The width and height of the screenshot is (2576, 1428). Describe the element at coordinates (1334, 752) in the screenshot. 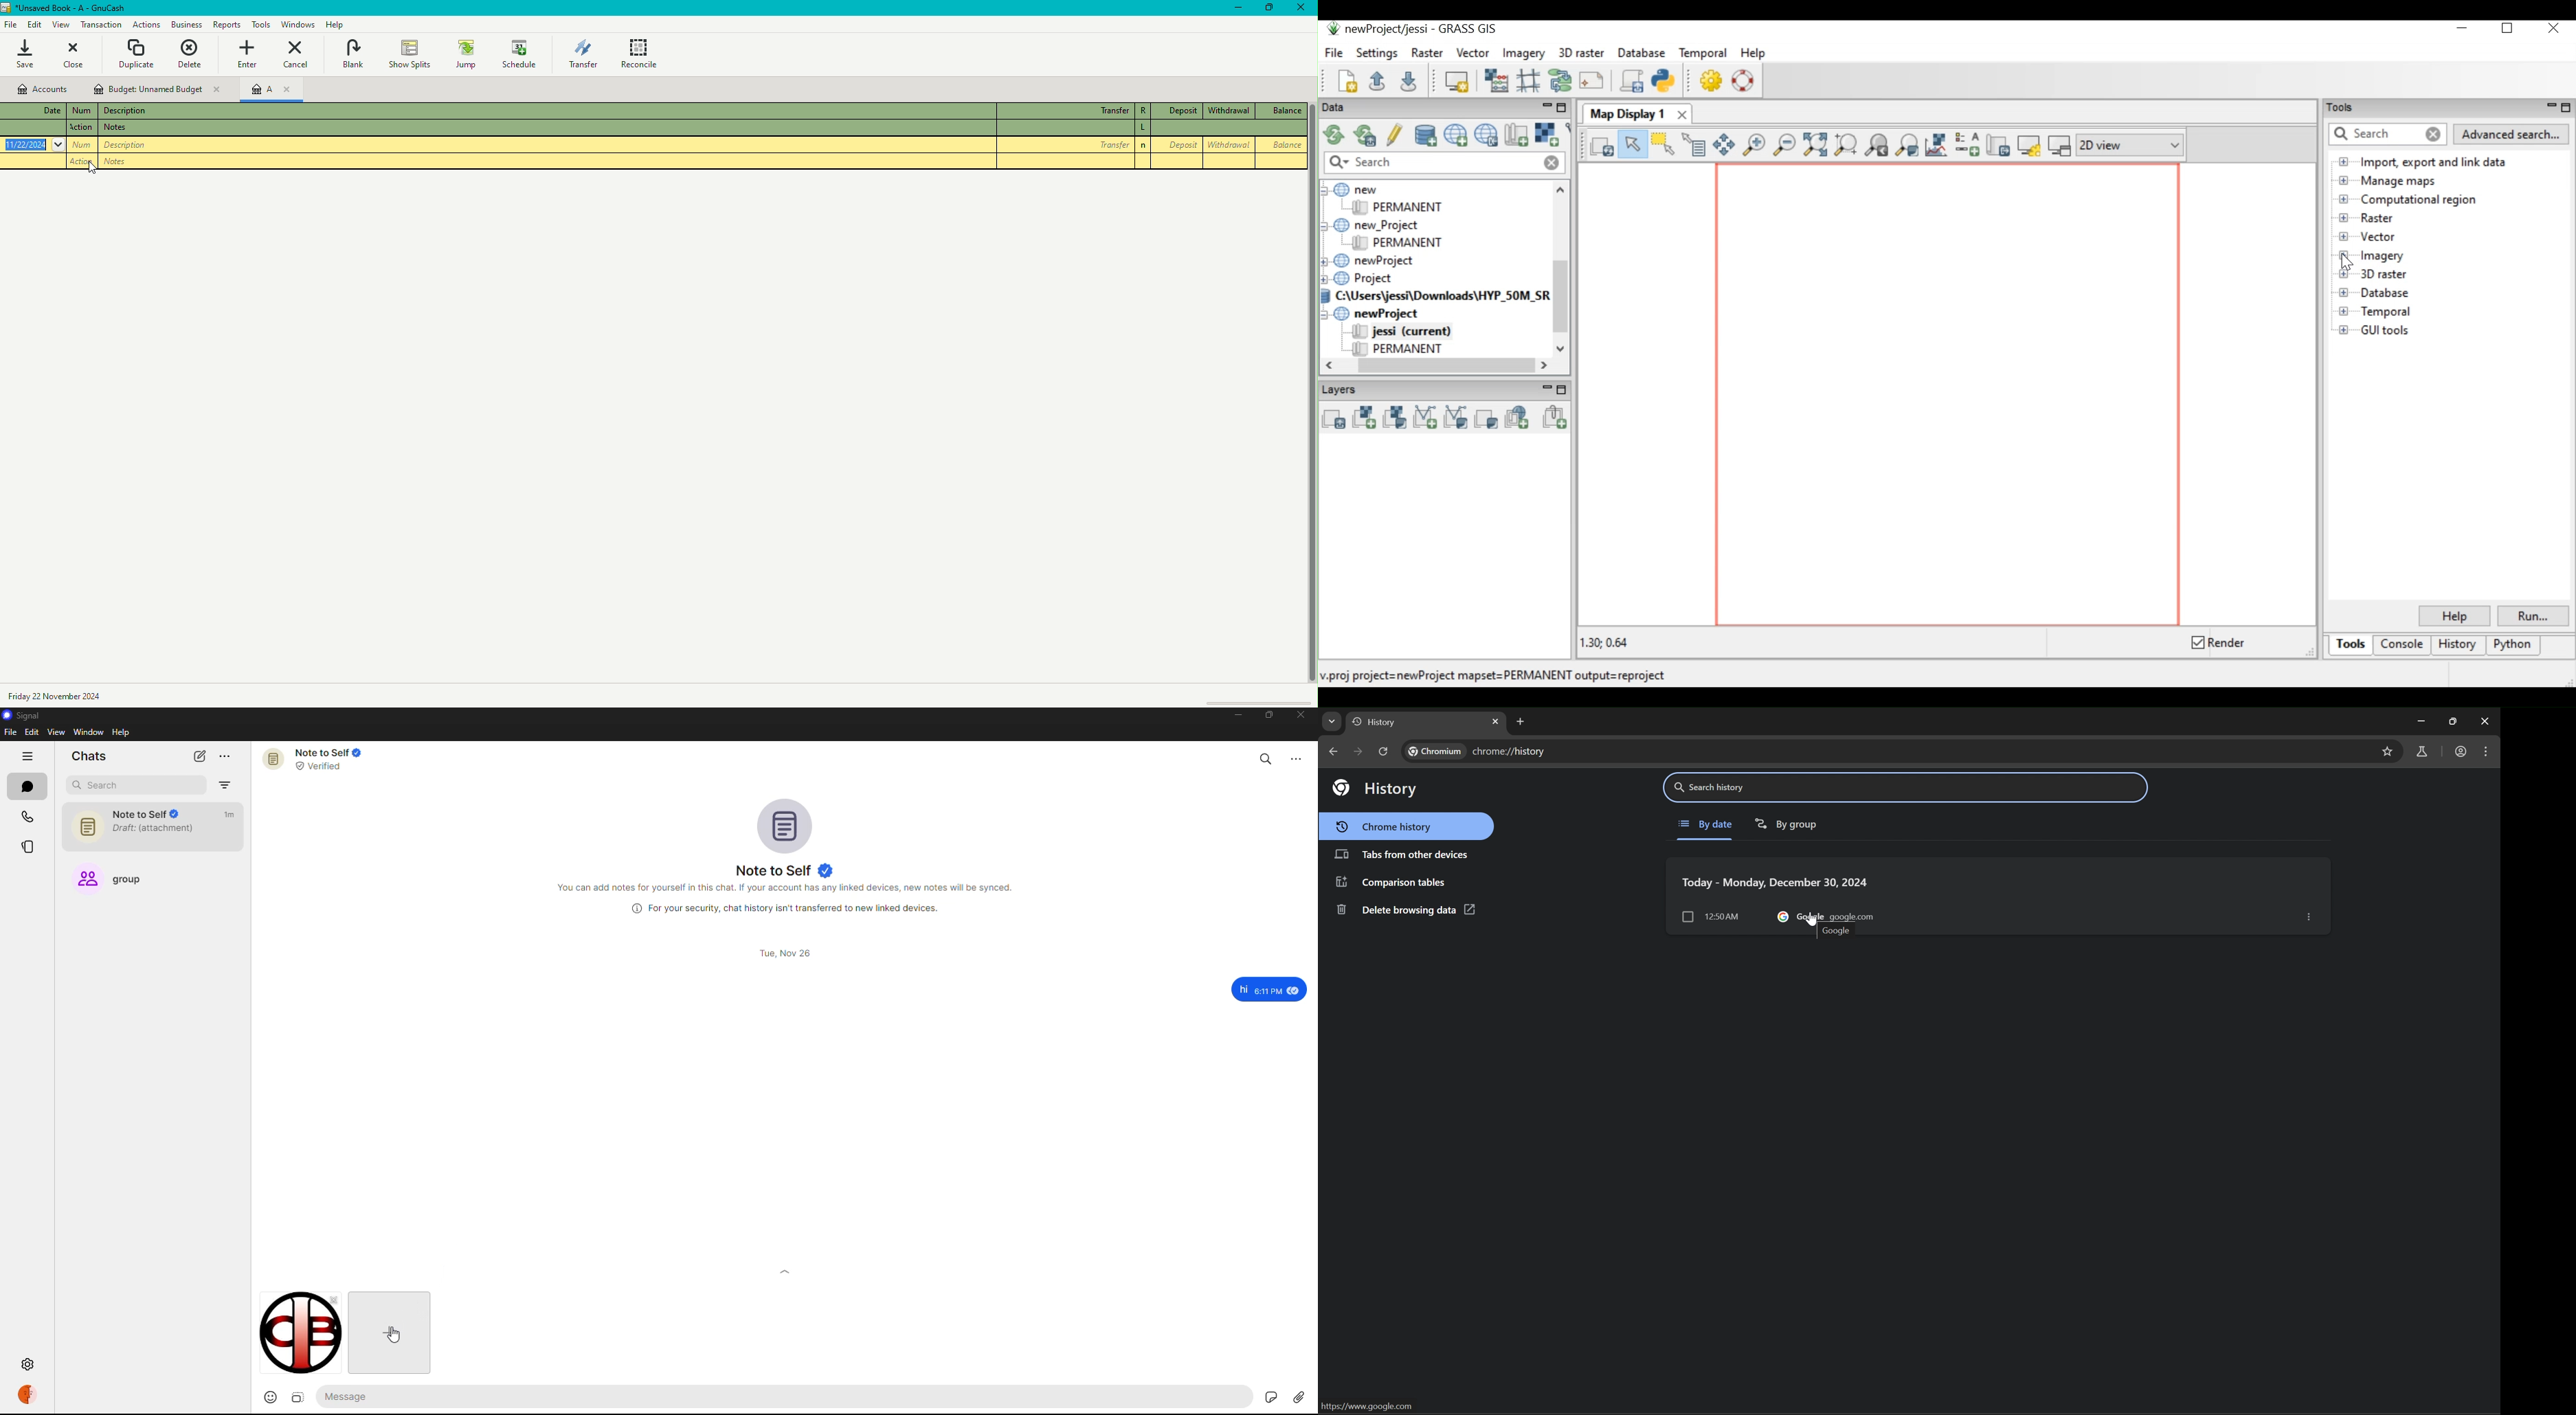

I see `previous` at that location.